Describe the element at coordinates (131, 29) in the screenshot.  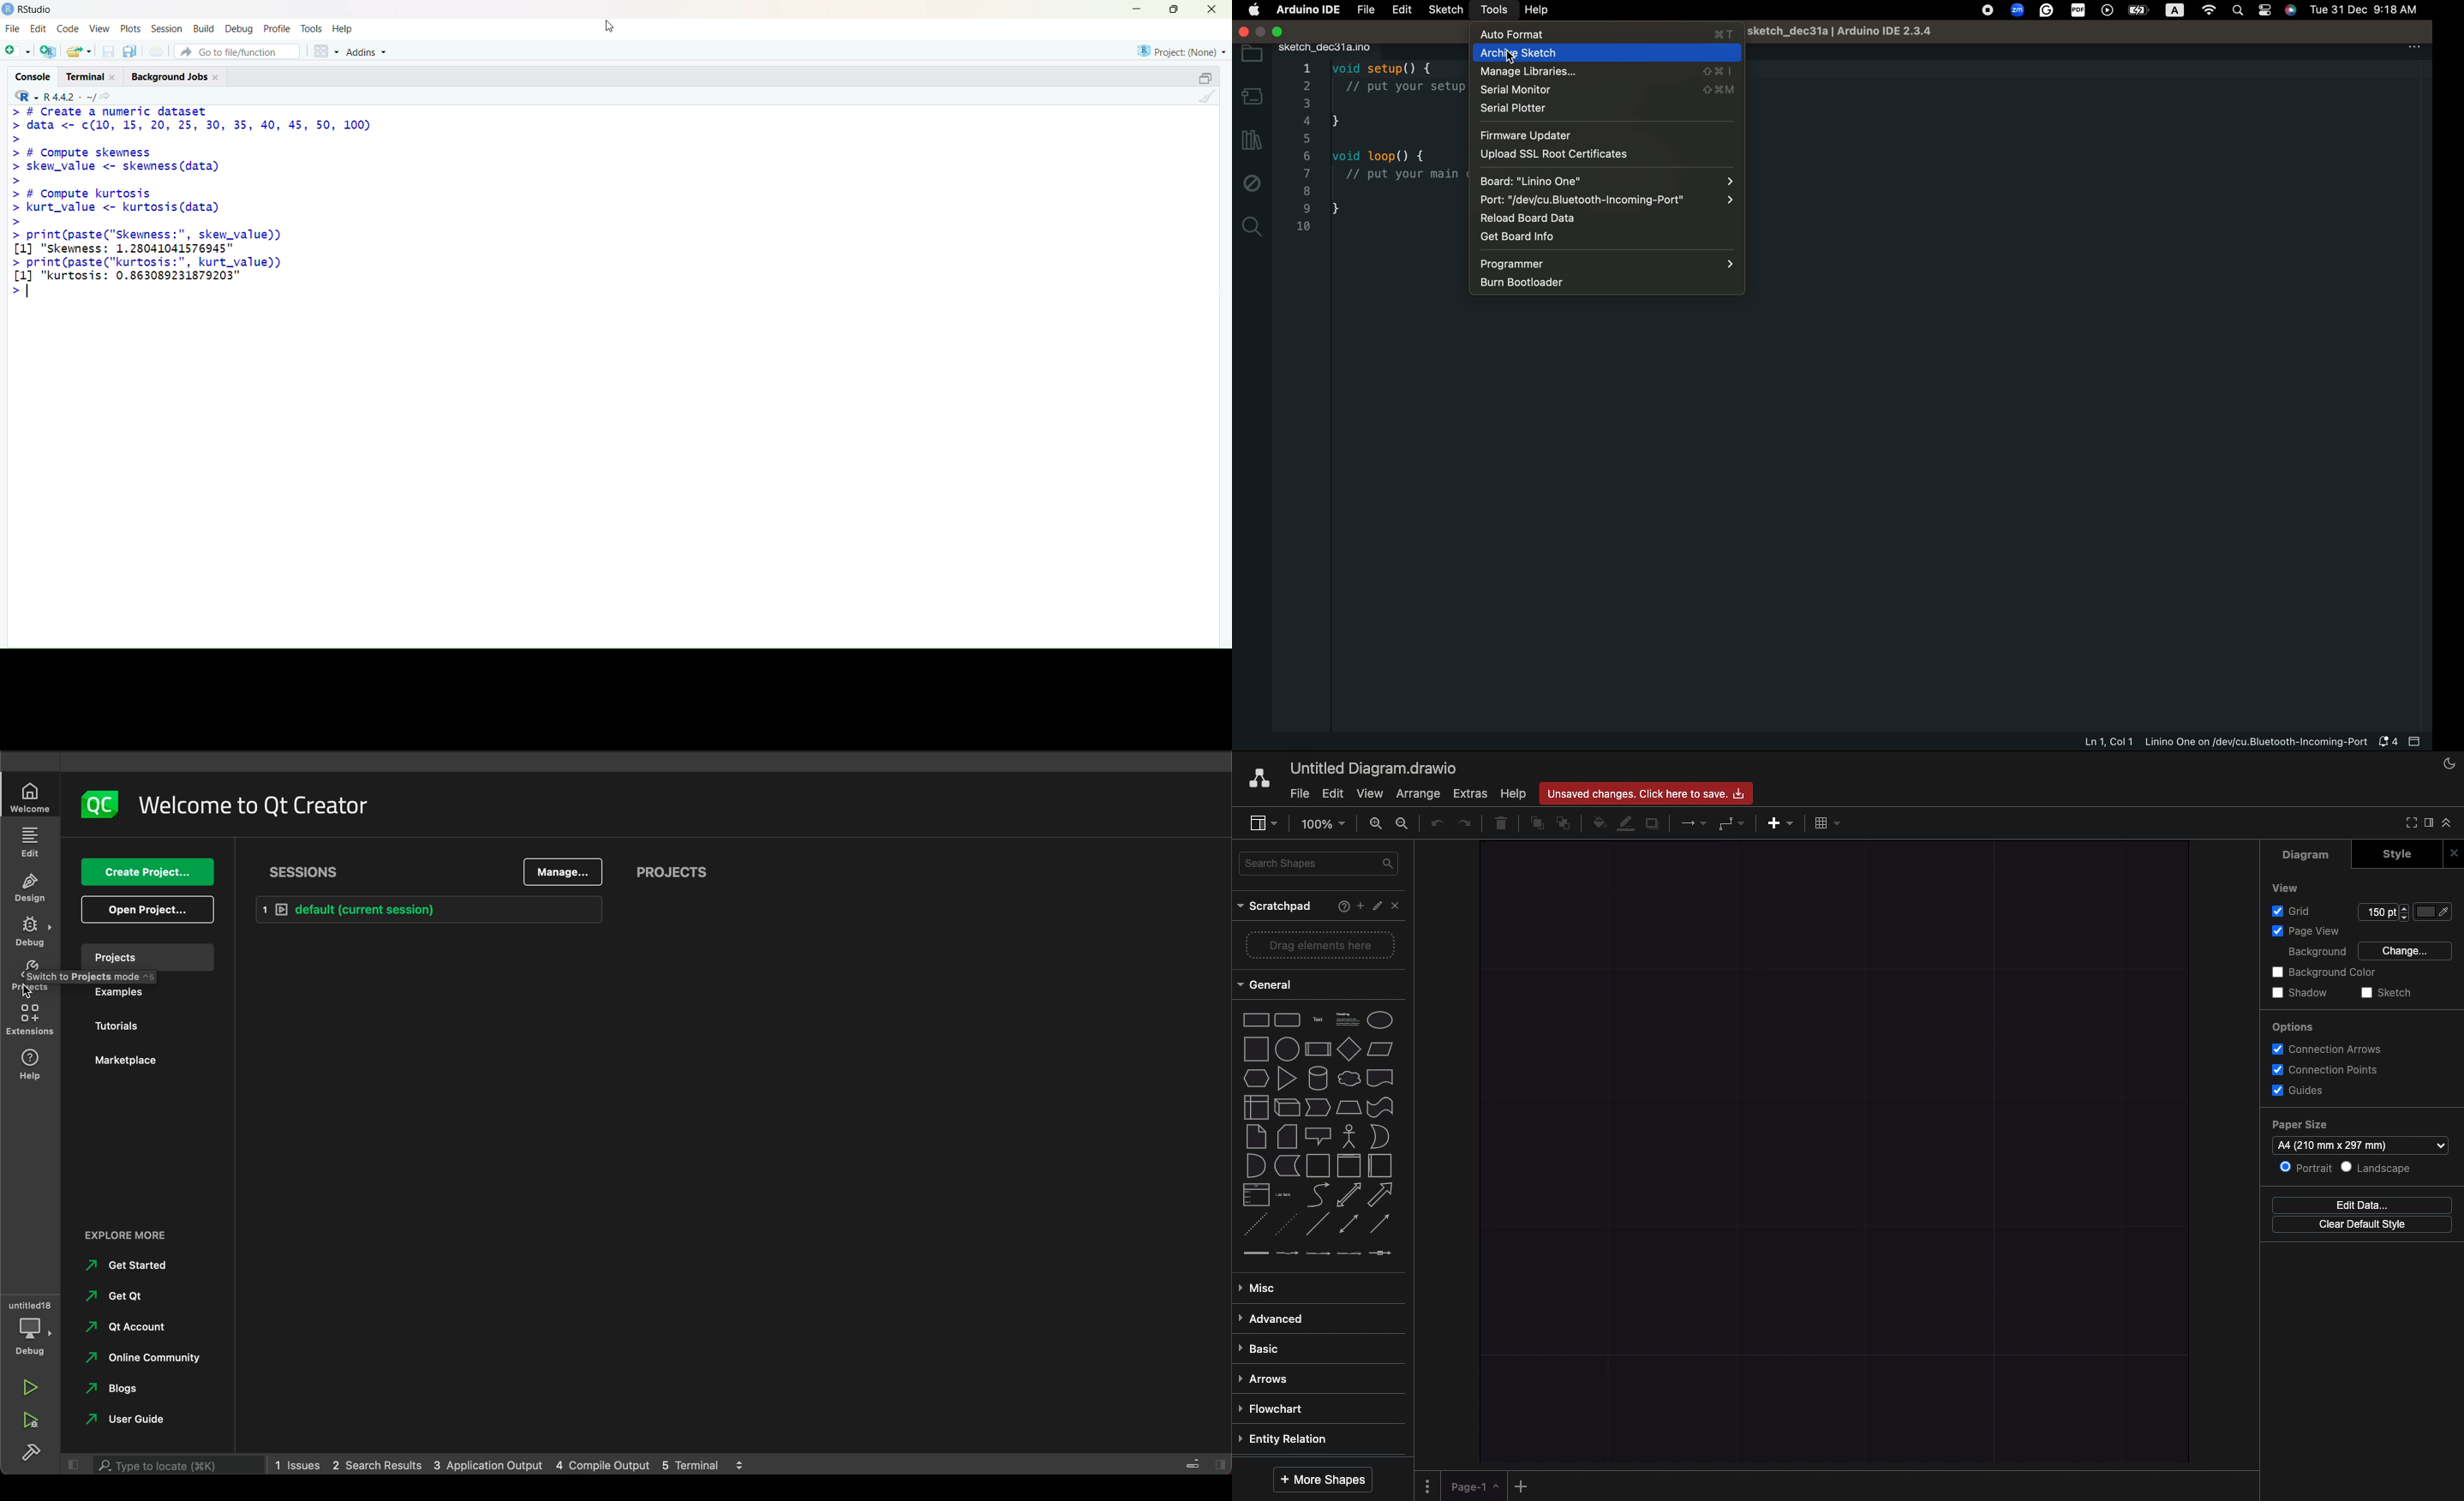
I see `Plots` at that location.